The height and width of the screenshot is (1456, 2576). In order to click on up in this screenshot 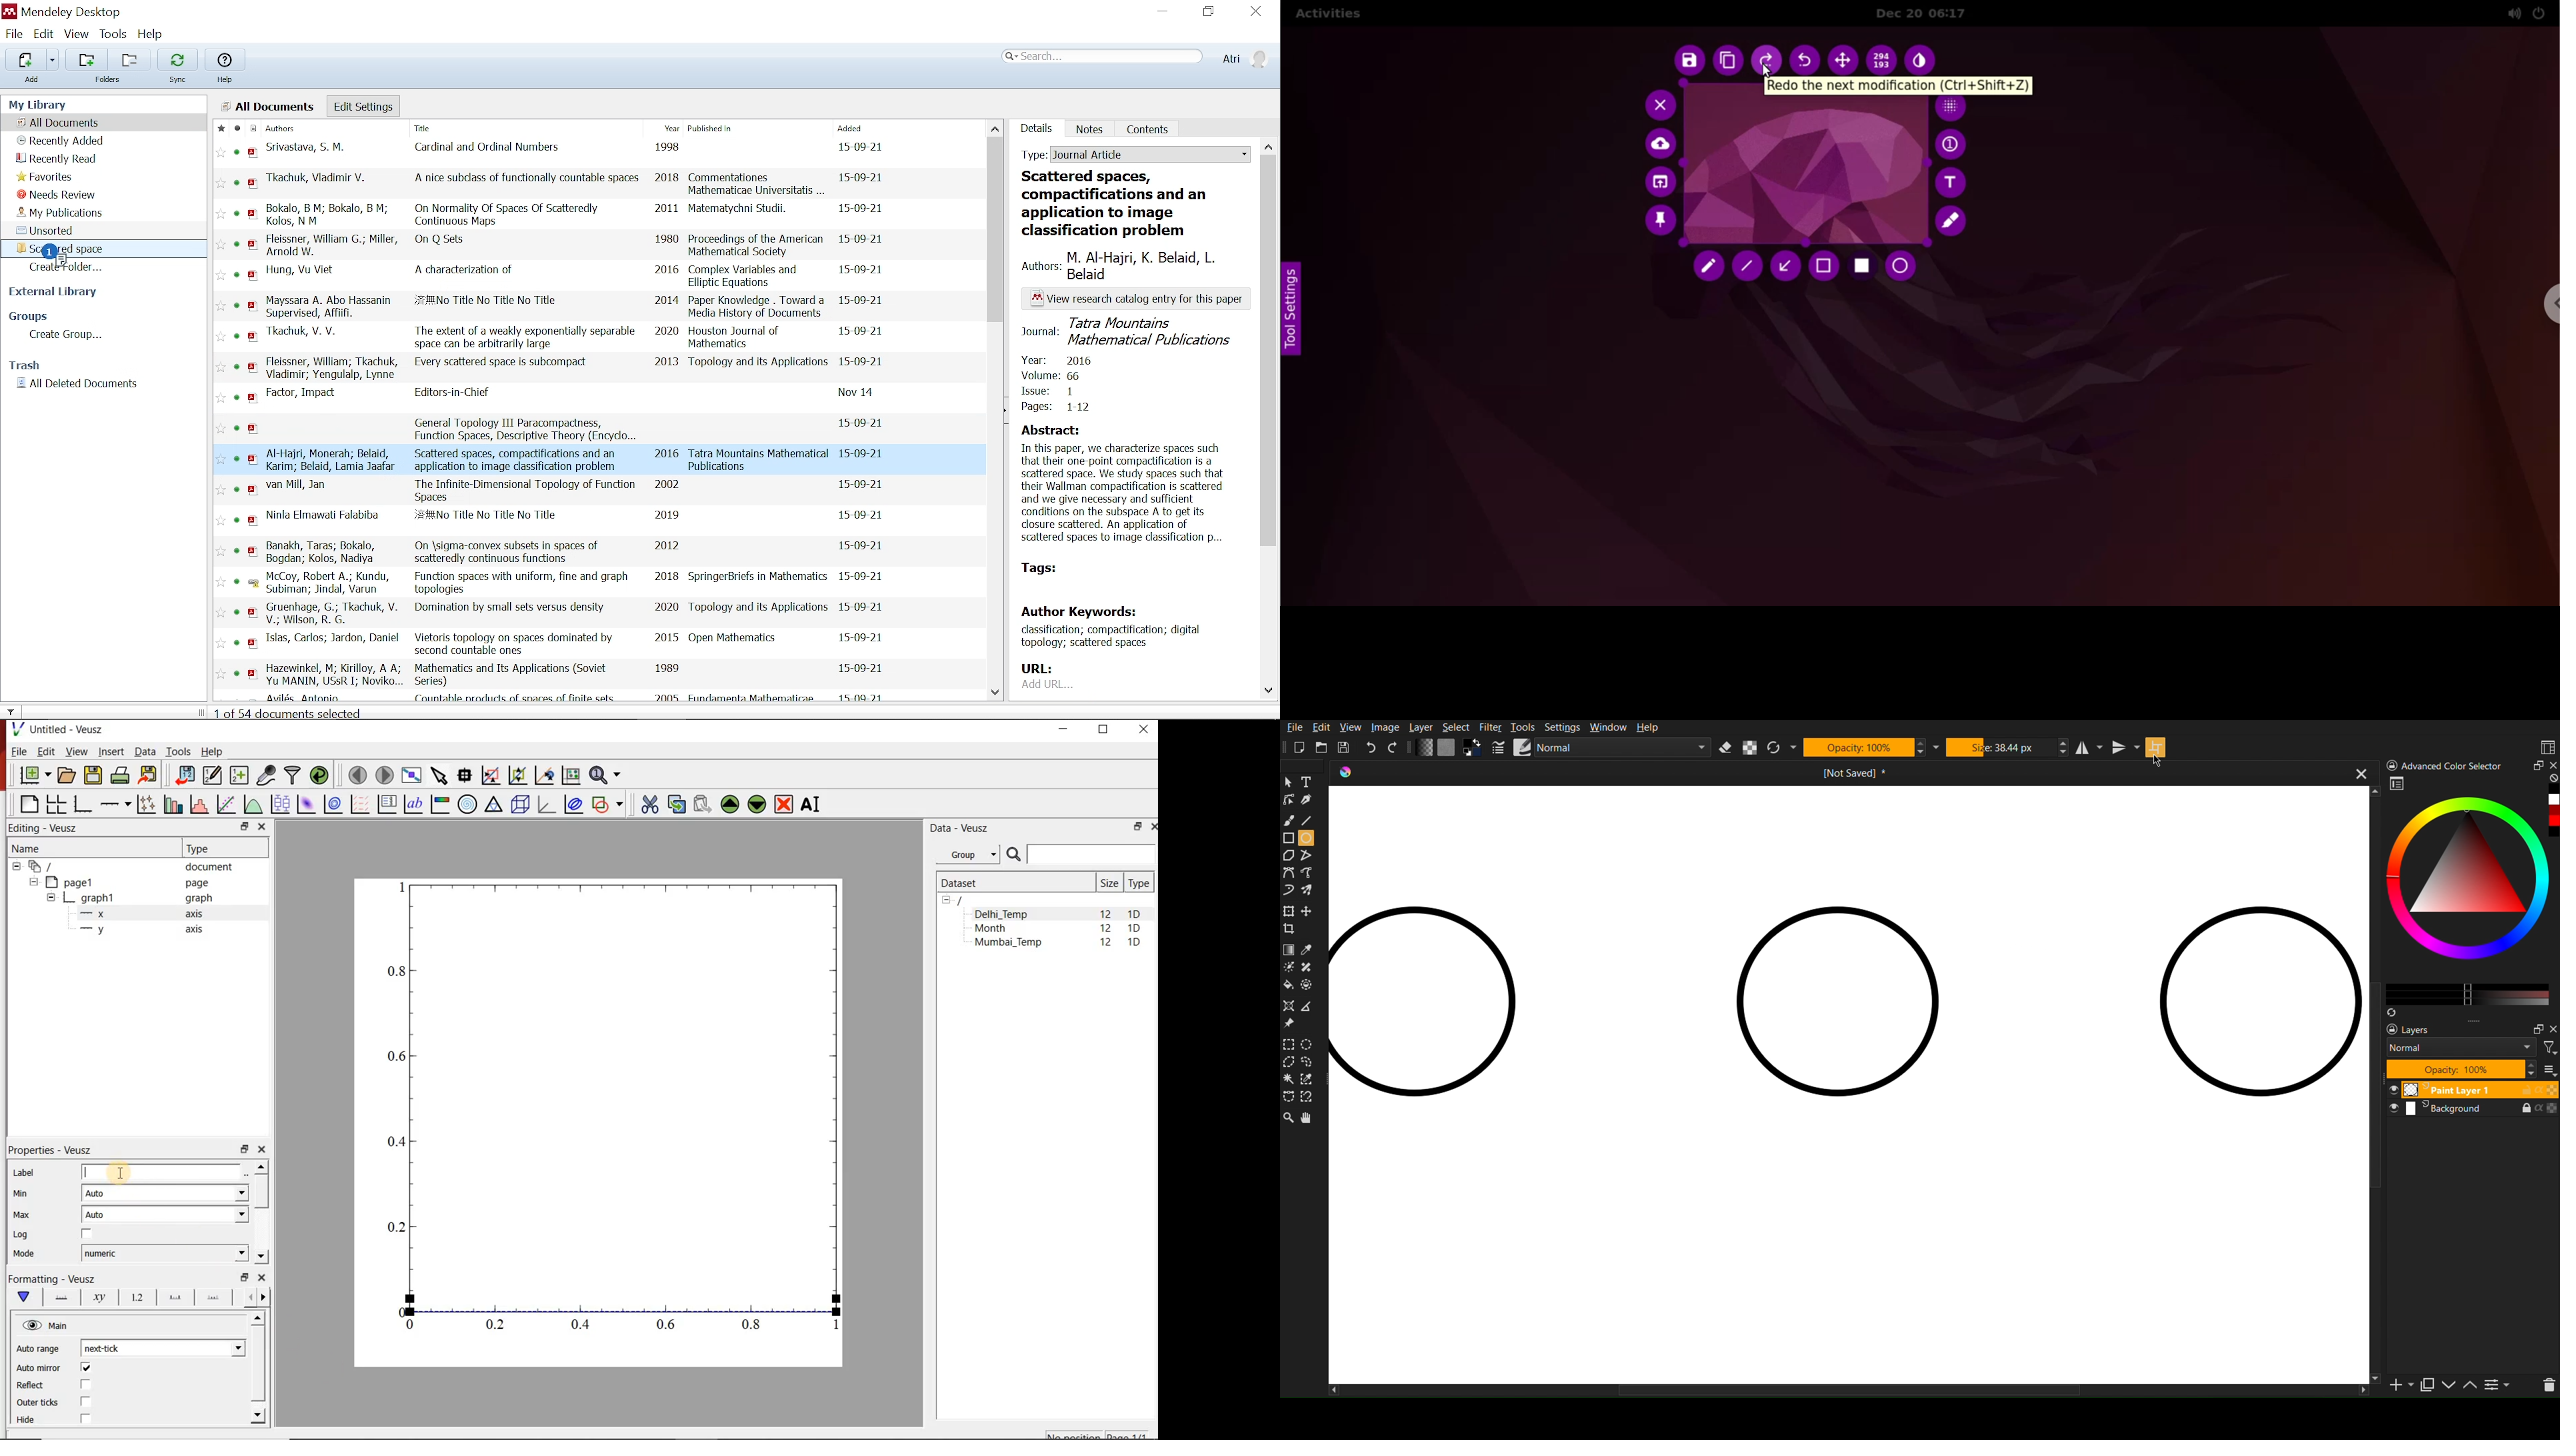, I will do `click(2471, 1387)`.